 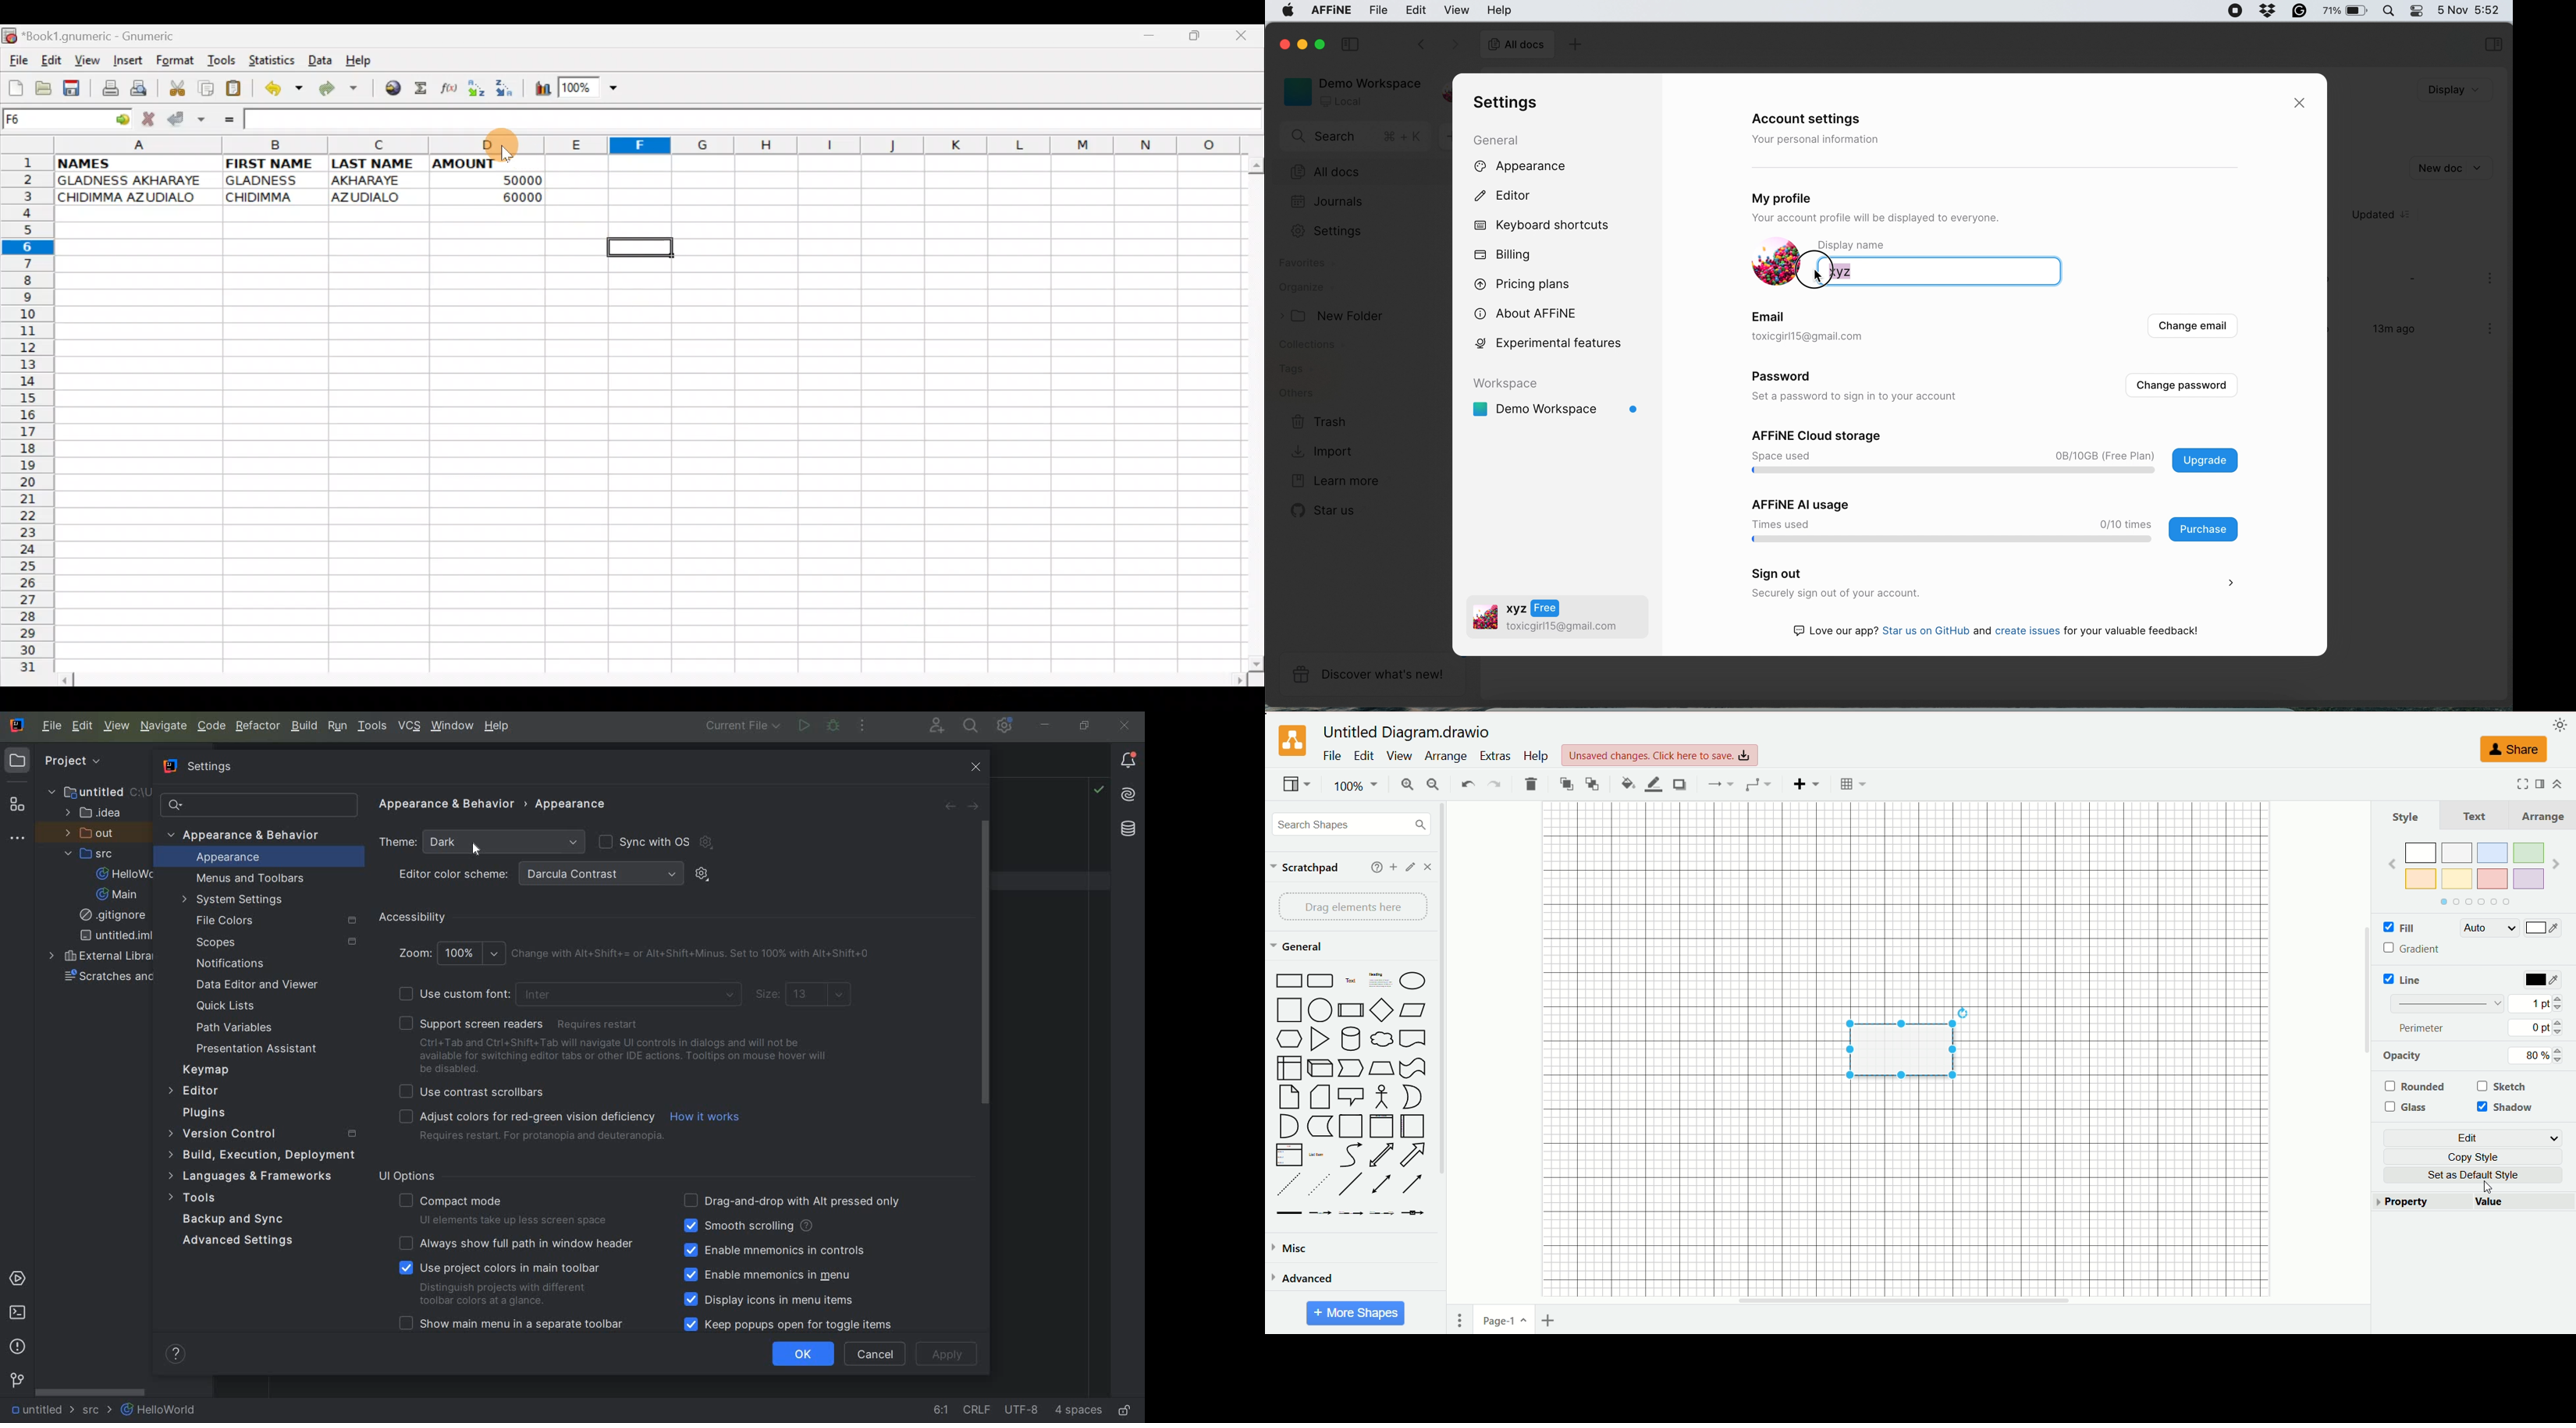 What do you see at coordinates (1771, 315) in the screenshot?
I see `email` at bounding box center [1771, 315].